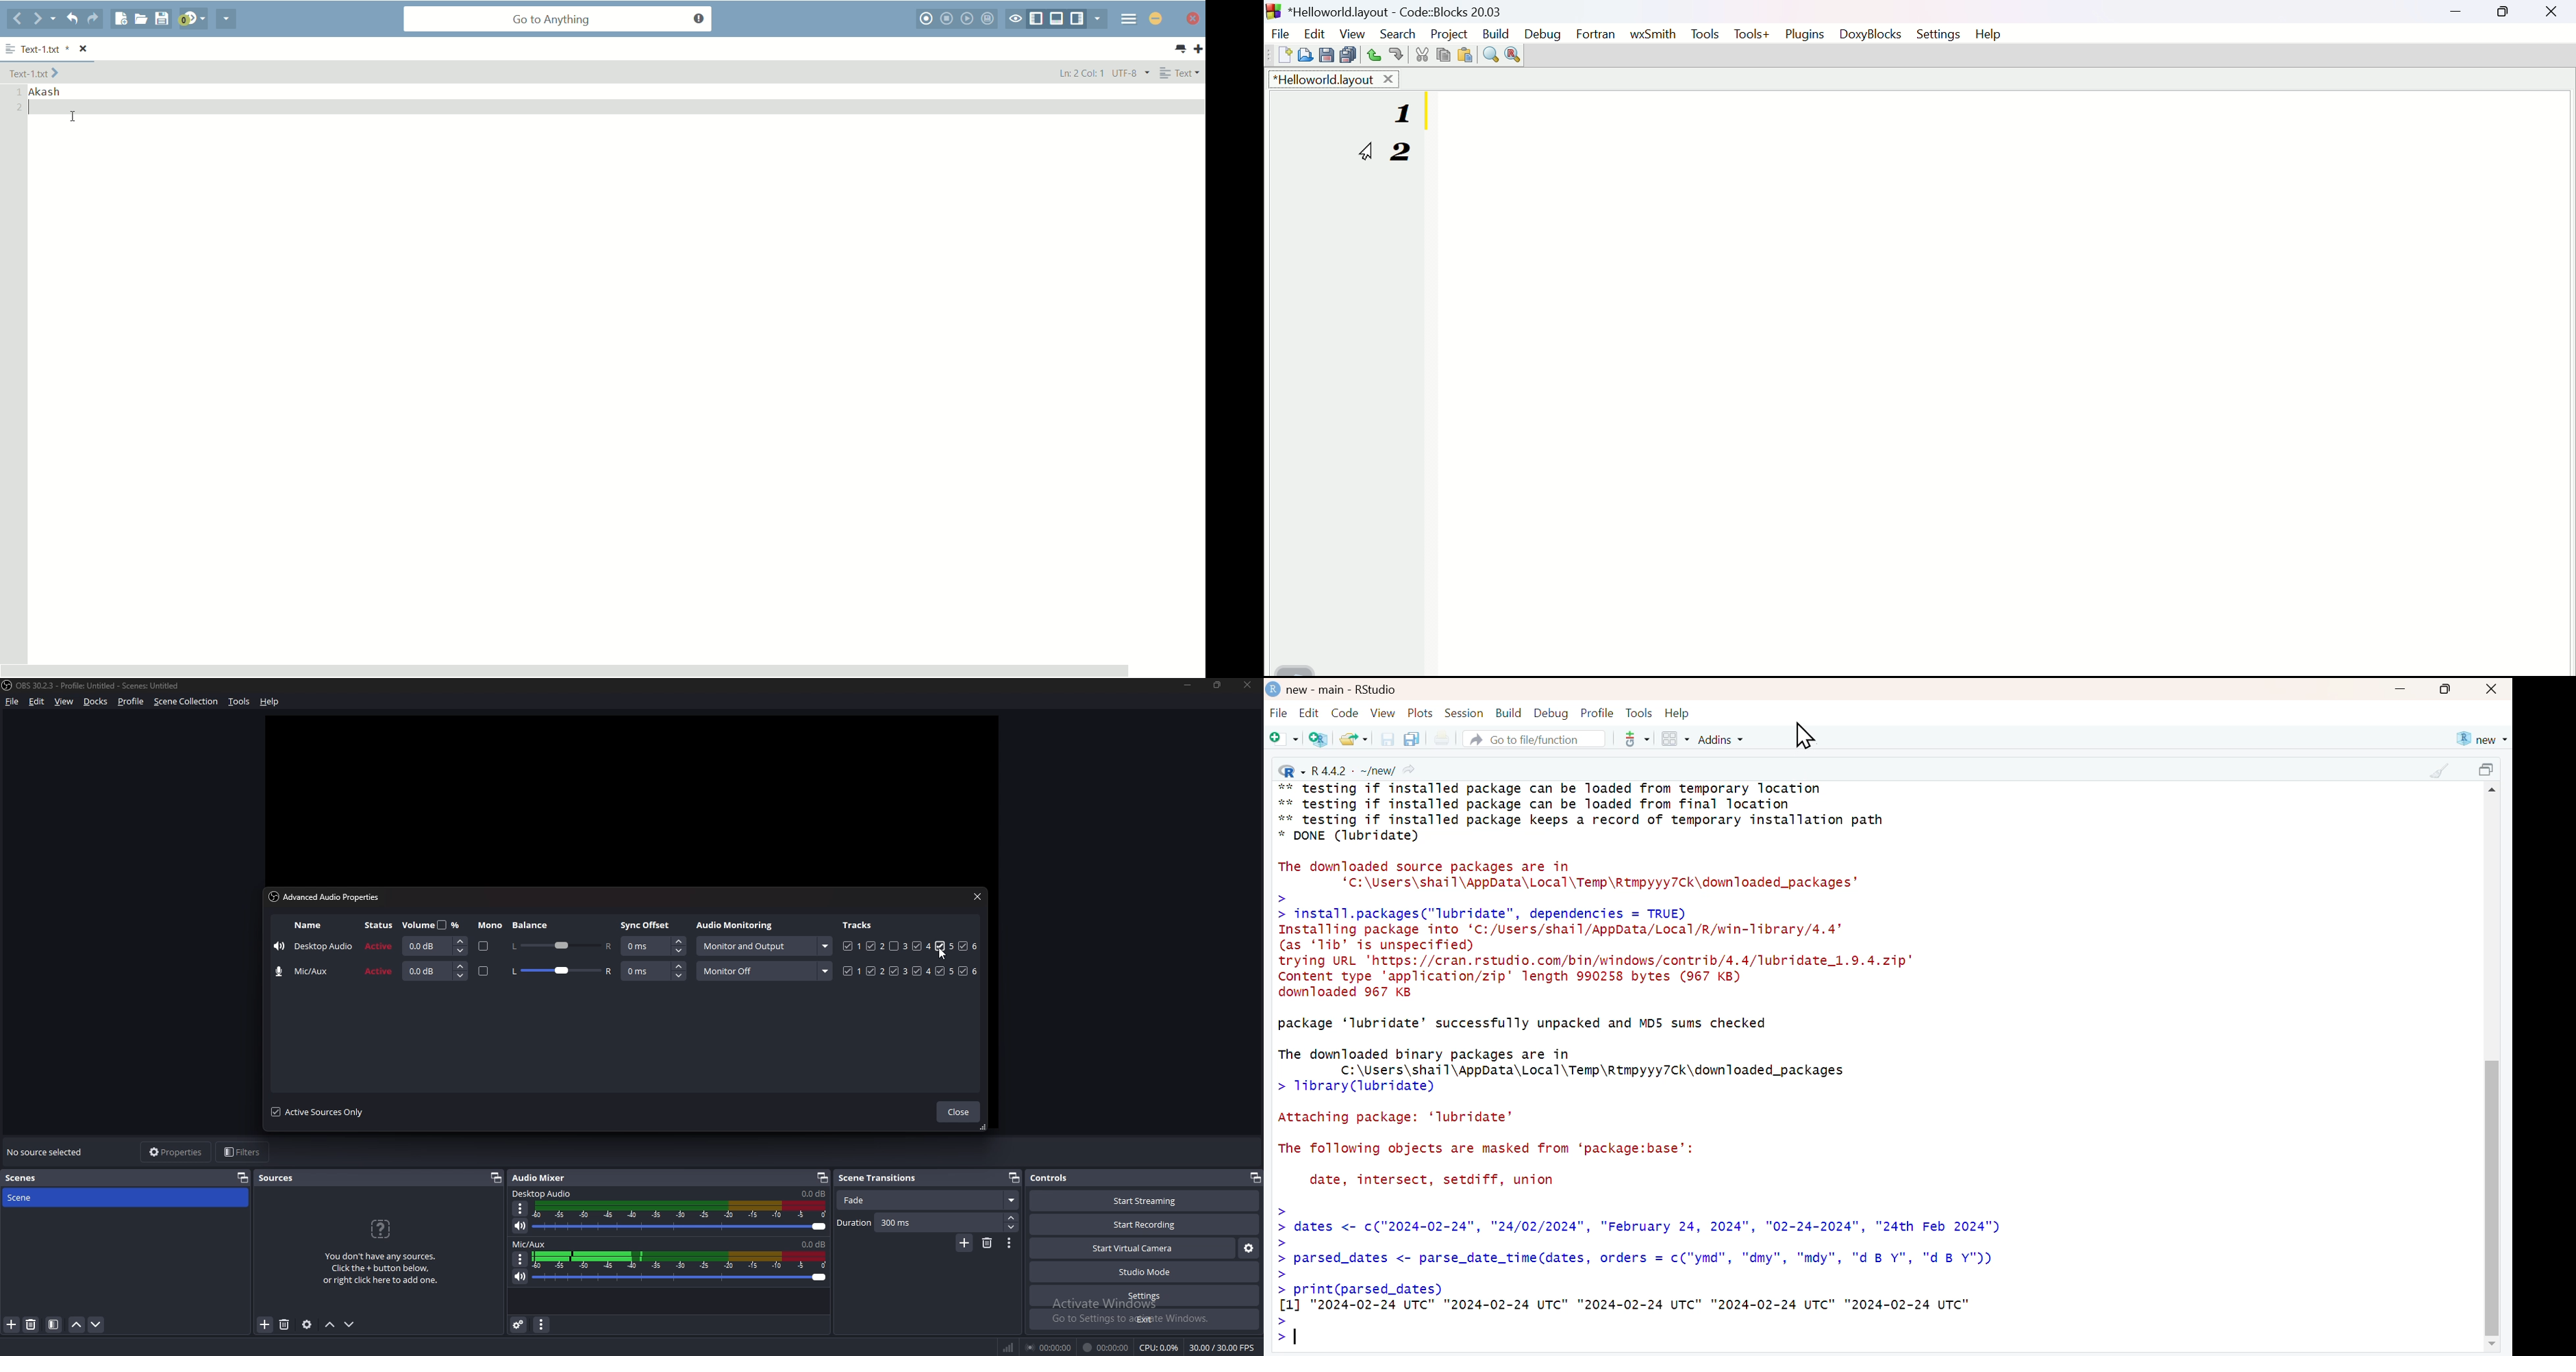 Image resolution: width=2576 pixels, height=1372 pixels. Describe the element at coordinates (737, 926) in the screenshot. I see `audio monitoring` at that location.